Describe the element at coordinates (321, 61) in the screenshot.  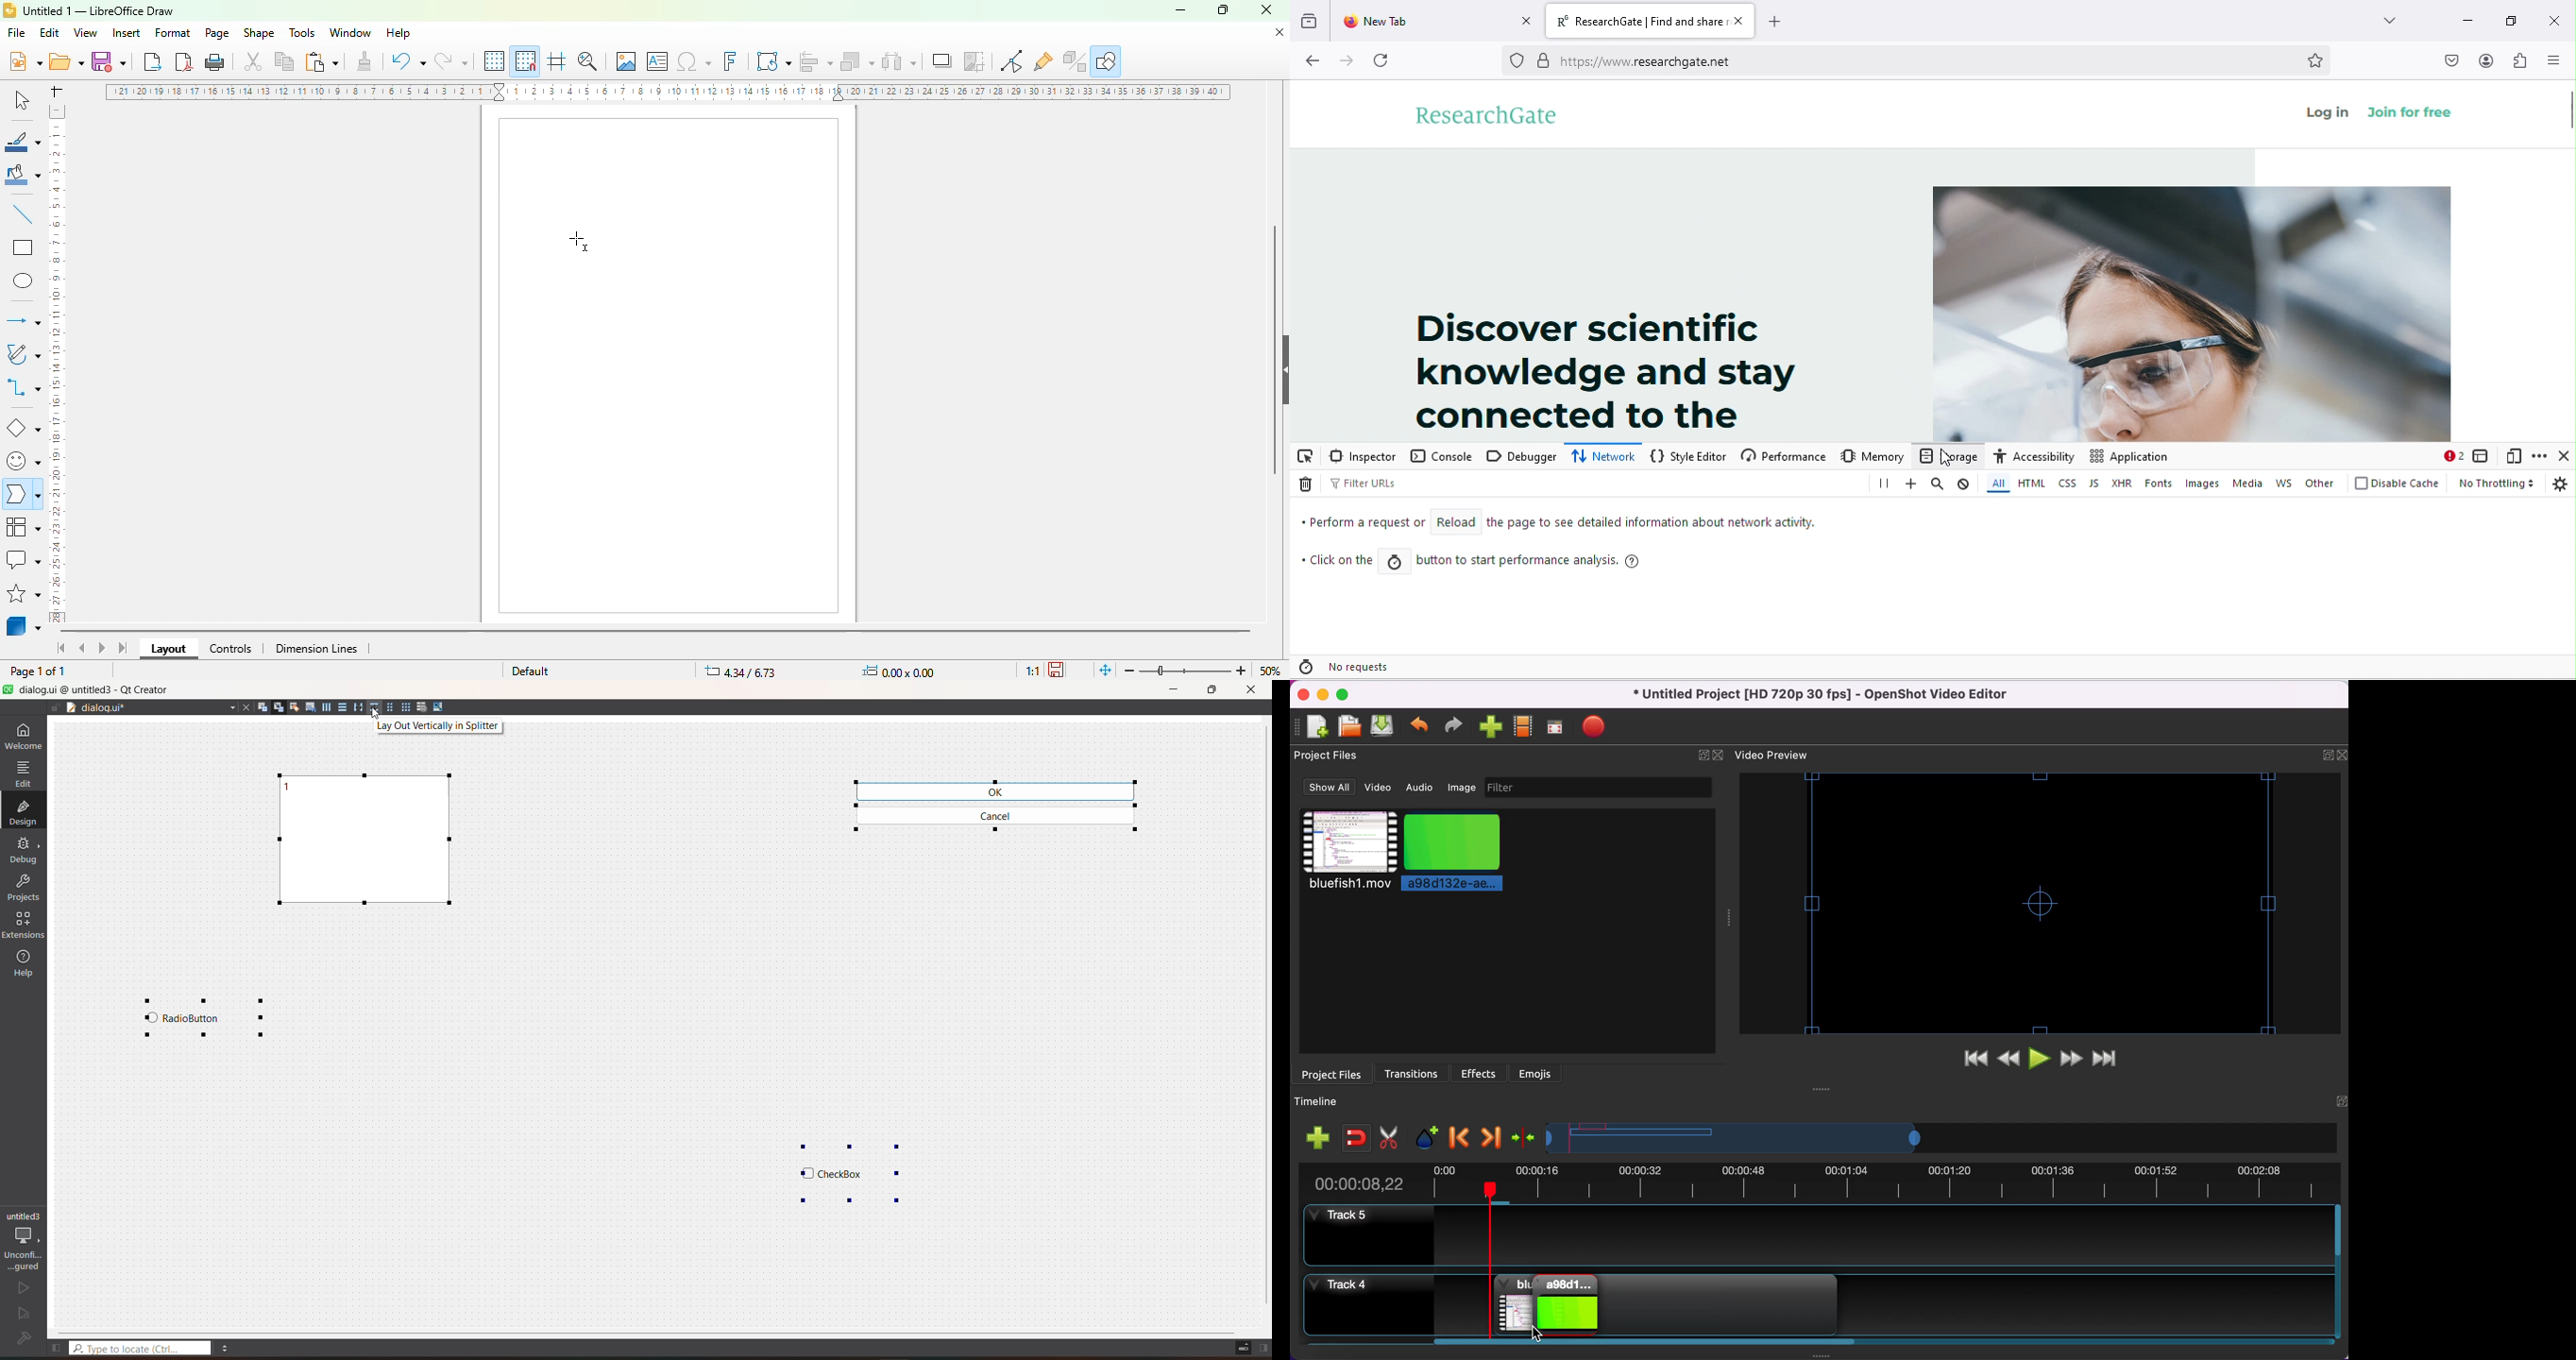
I see `paste` at that location.